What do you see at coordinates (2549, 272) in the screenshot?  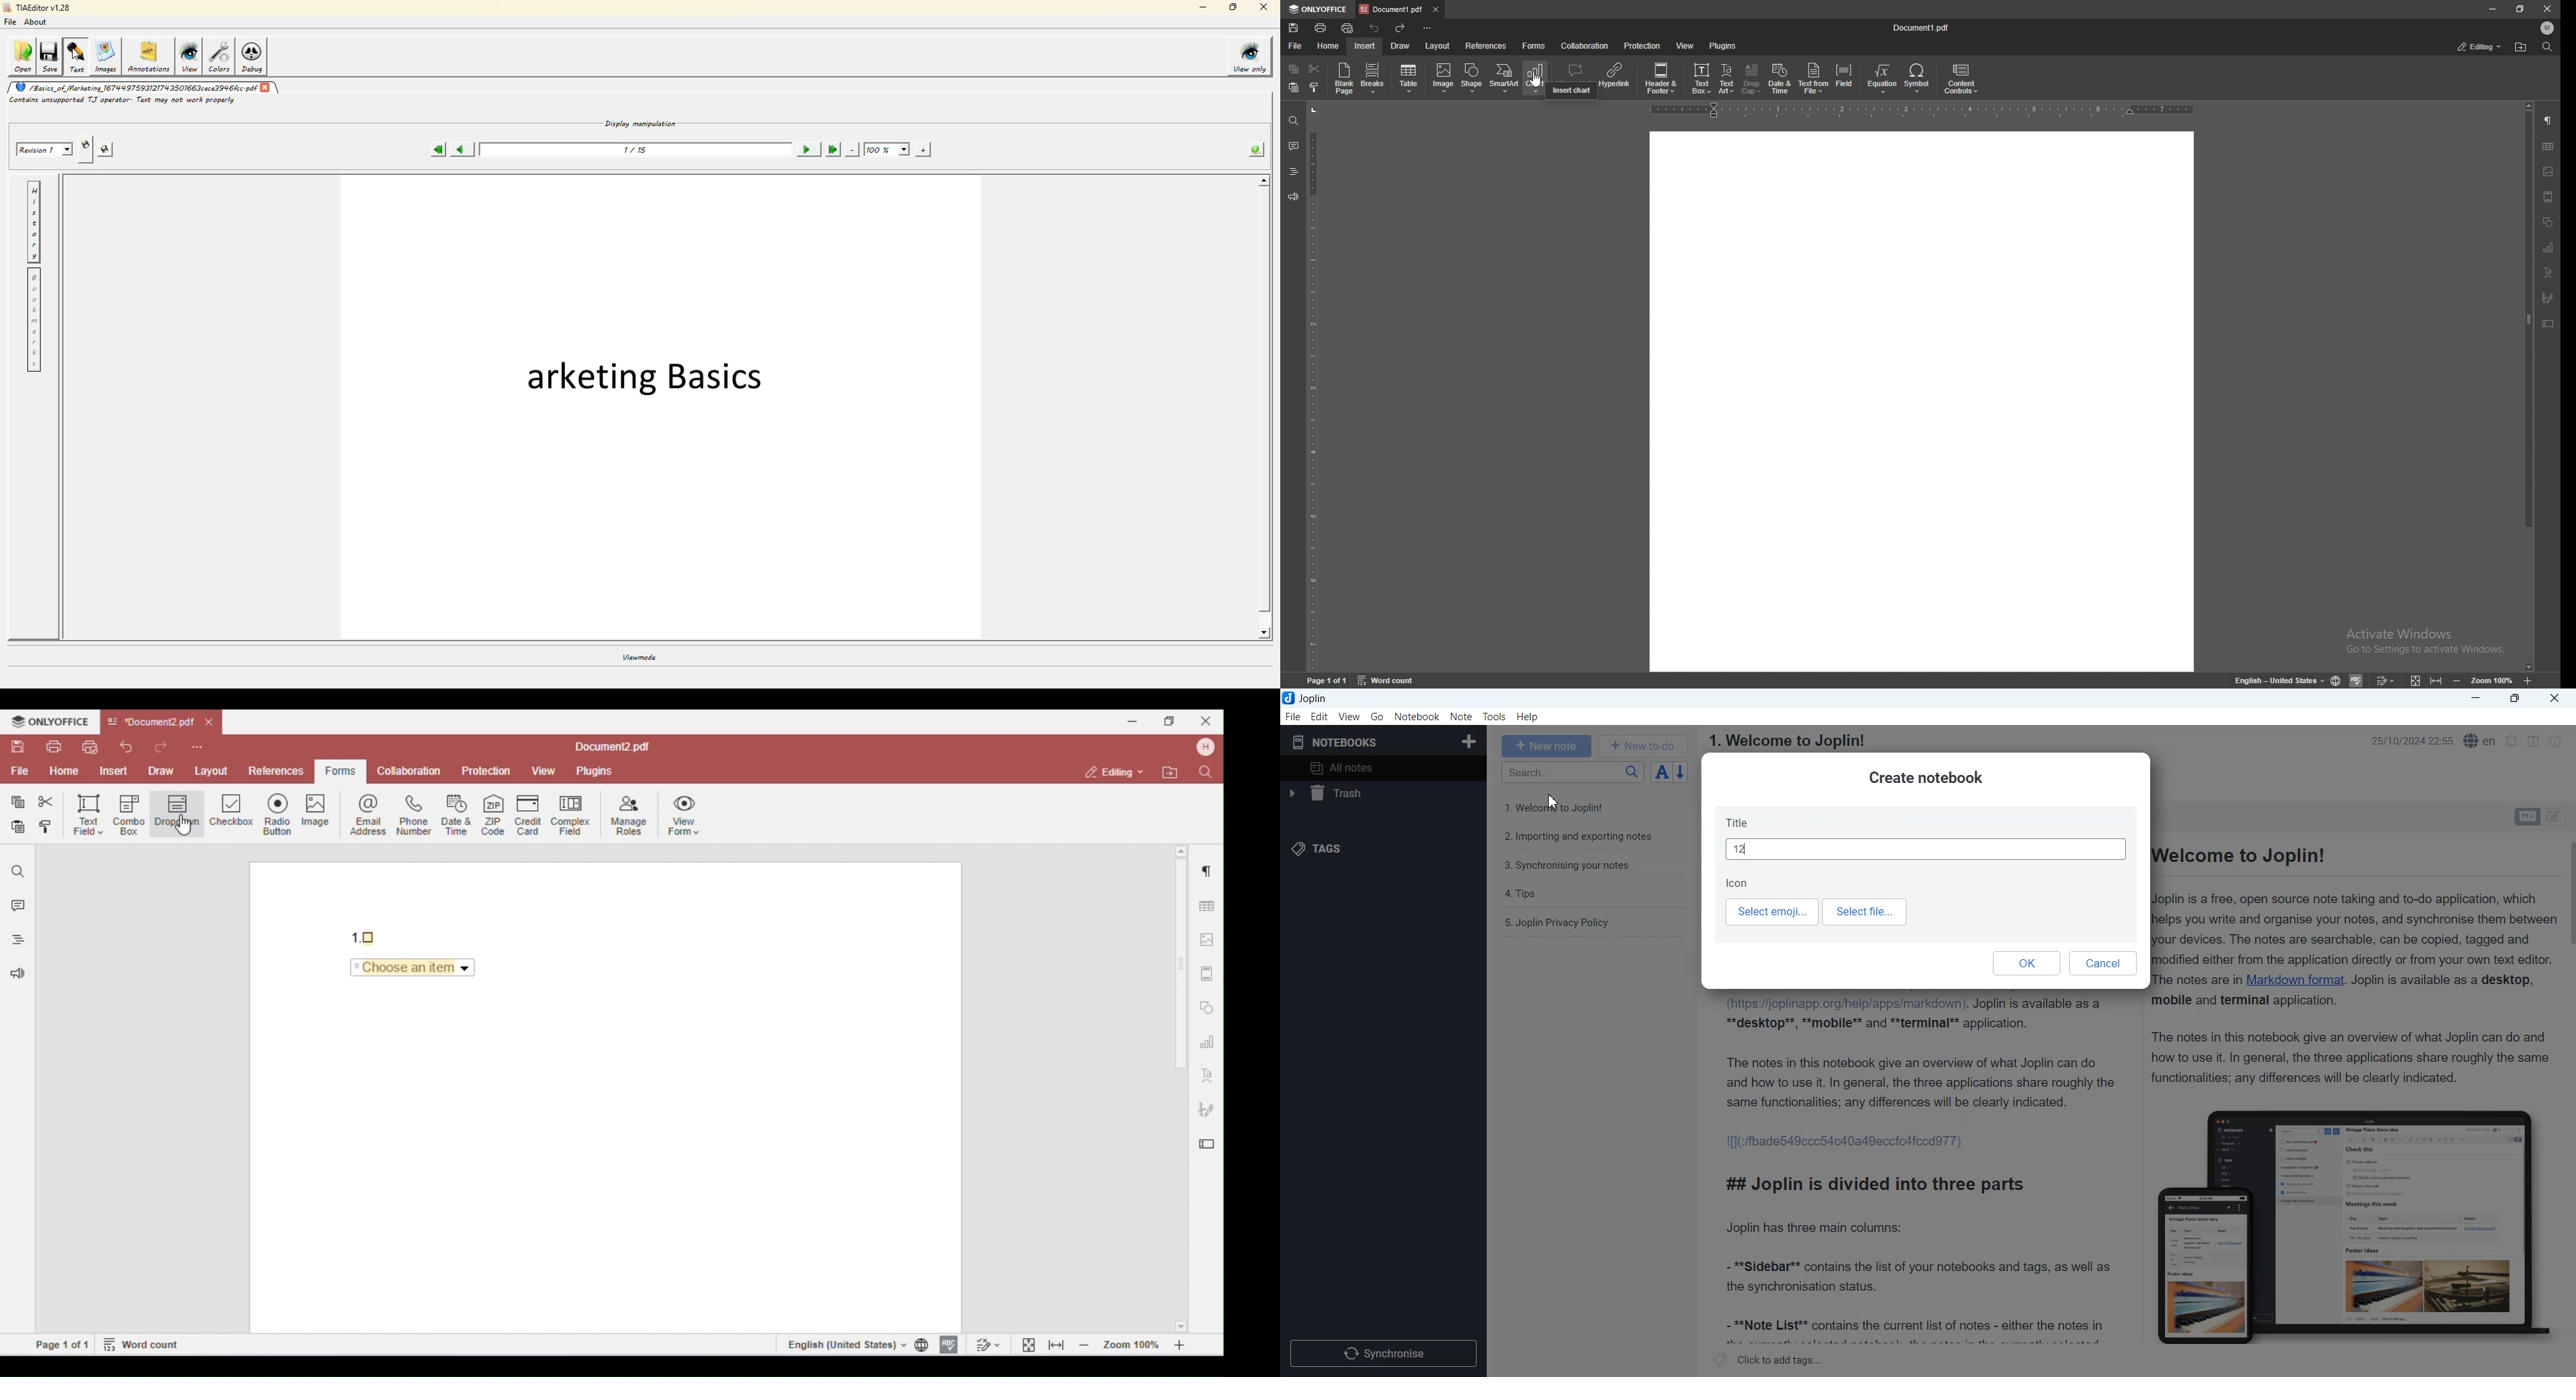 I see `text art` at bounding box center [2549, 272].